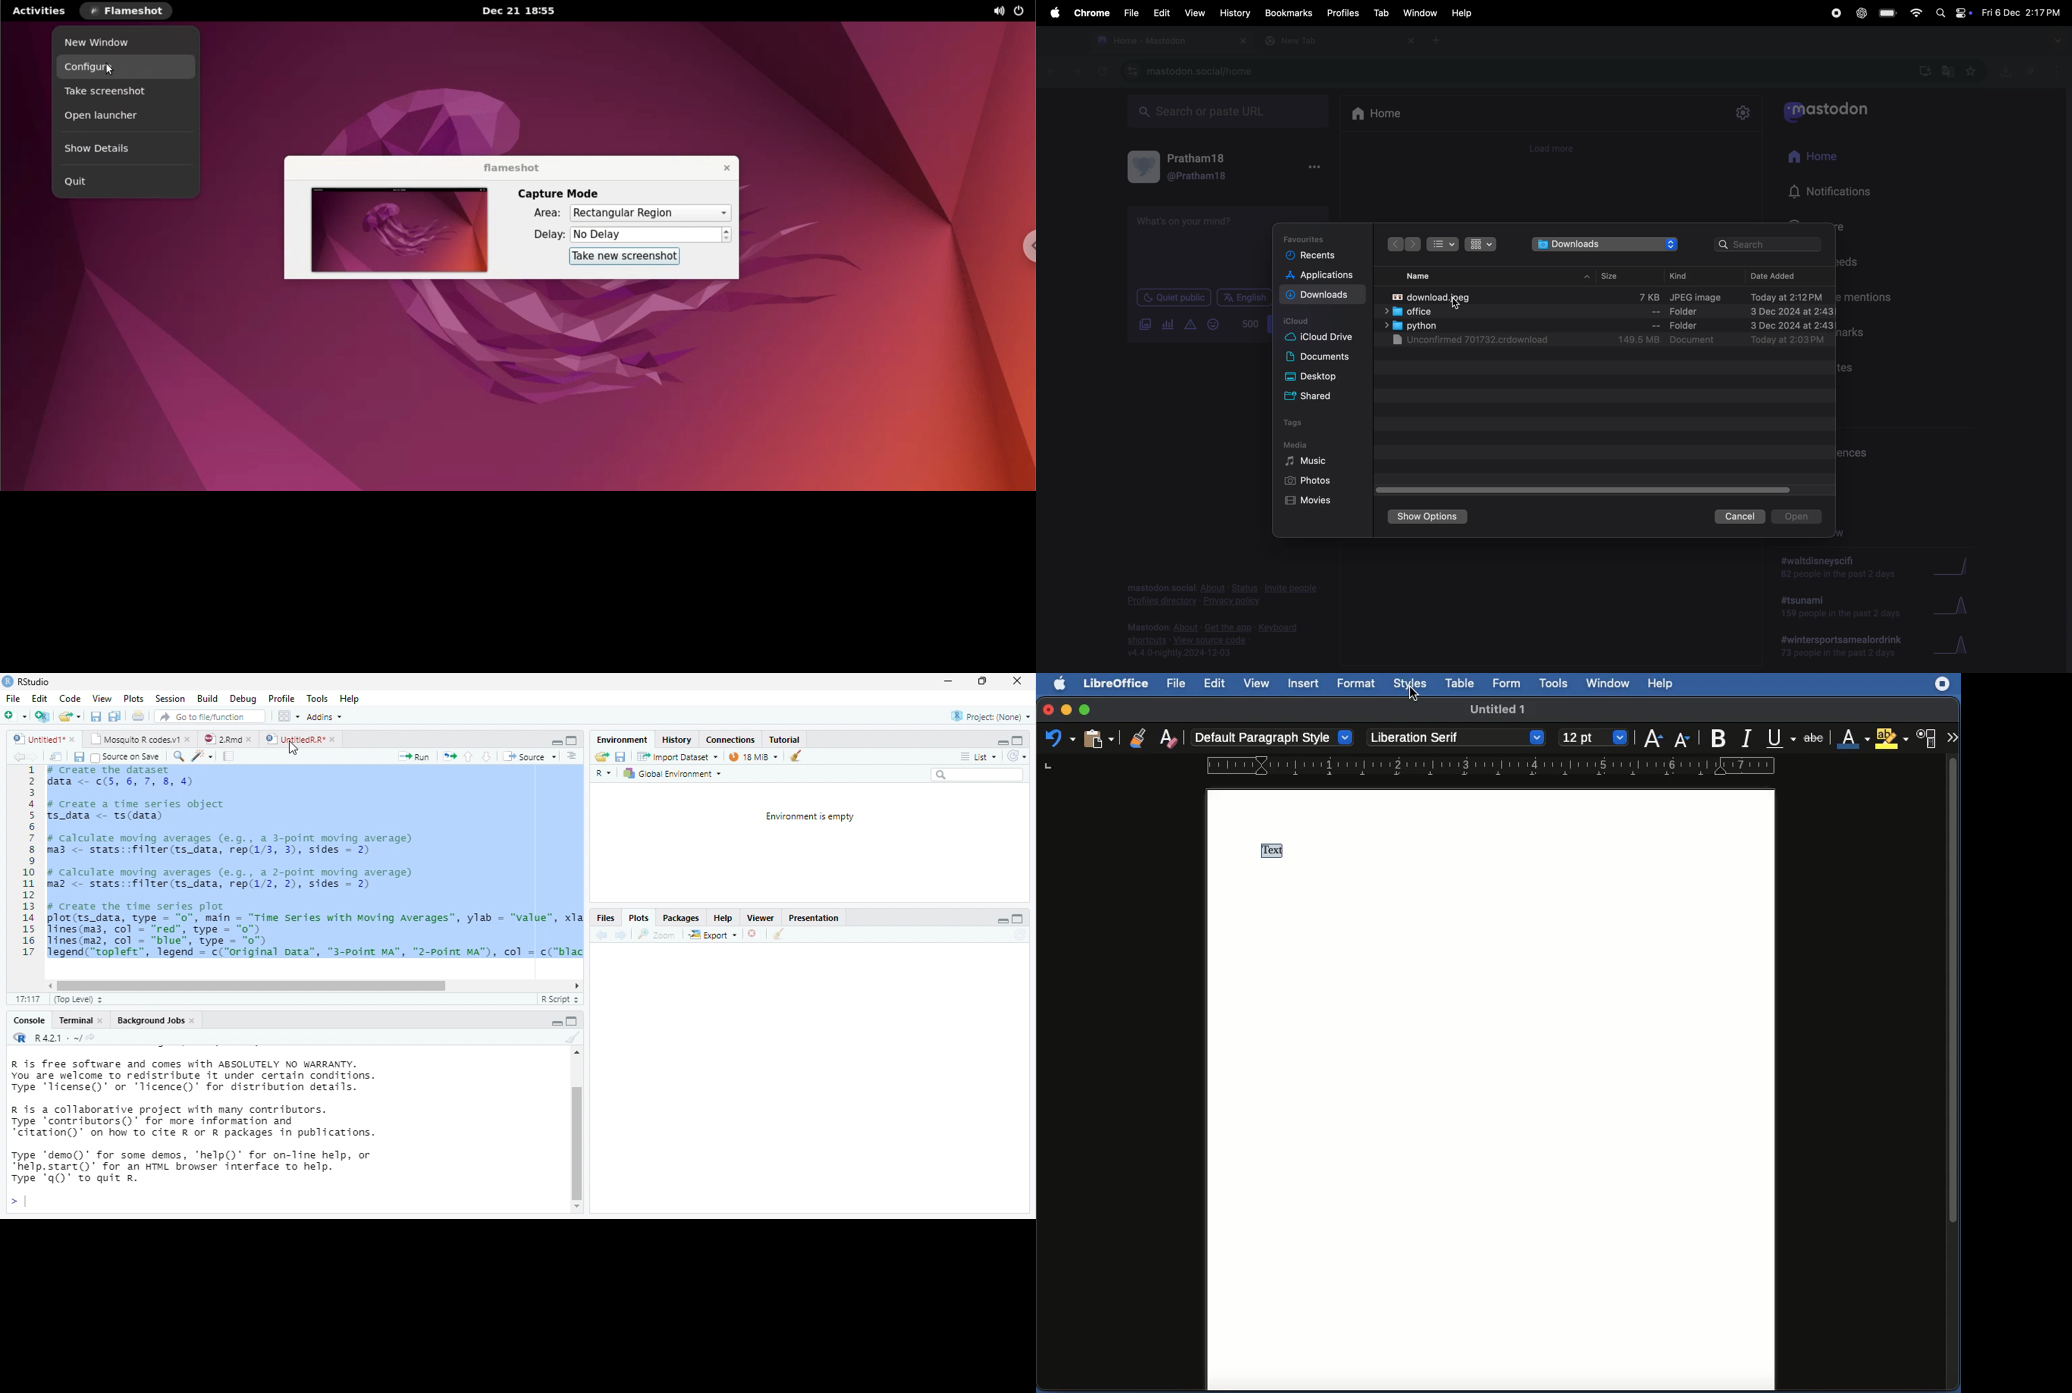 The height and width of the screenshot is (1400, 2072). I want to click on RStudio, so click(27, 681).